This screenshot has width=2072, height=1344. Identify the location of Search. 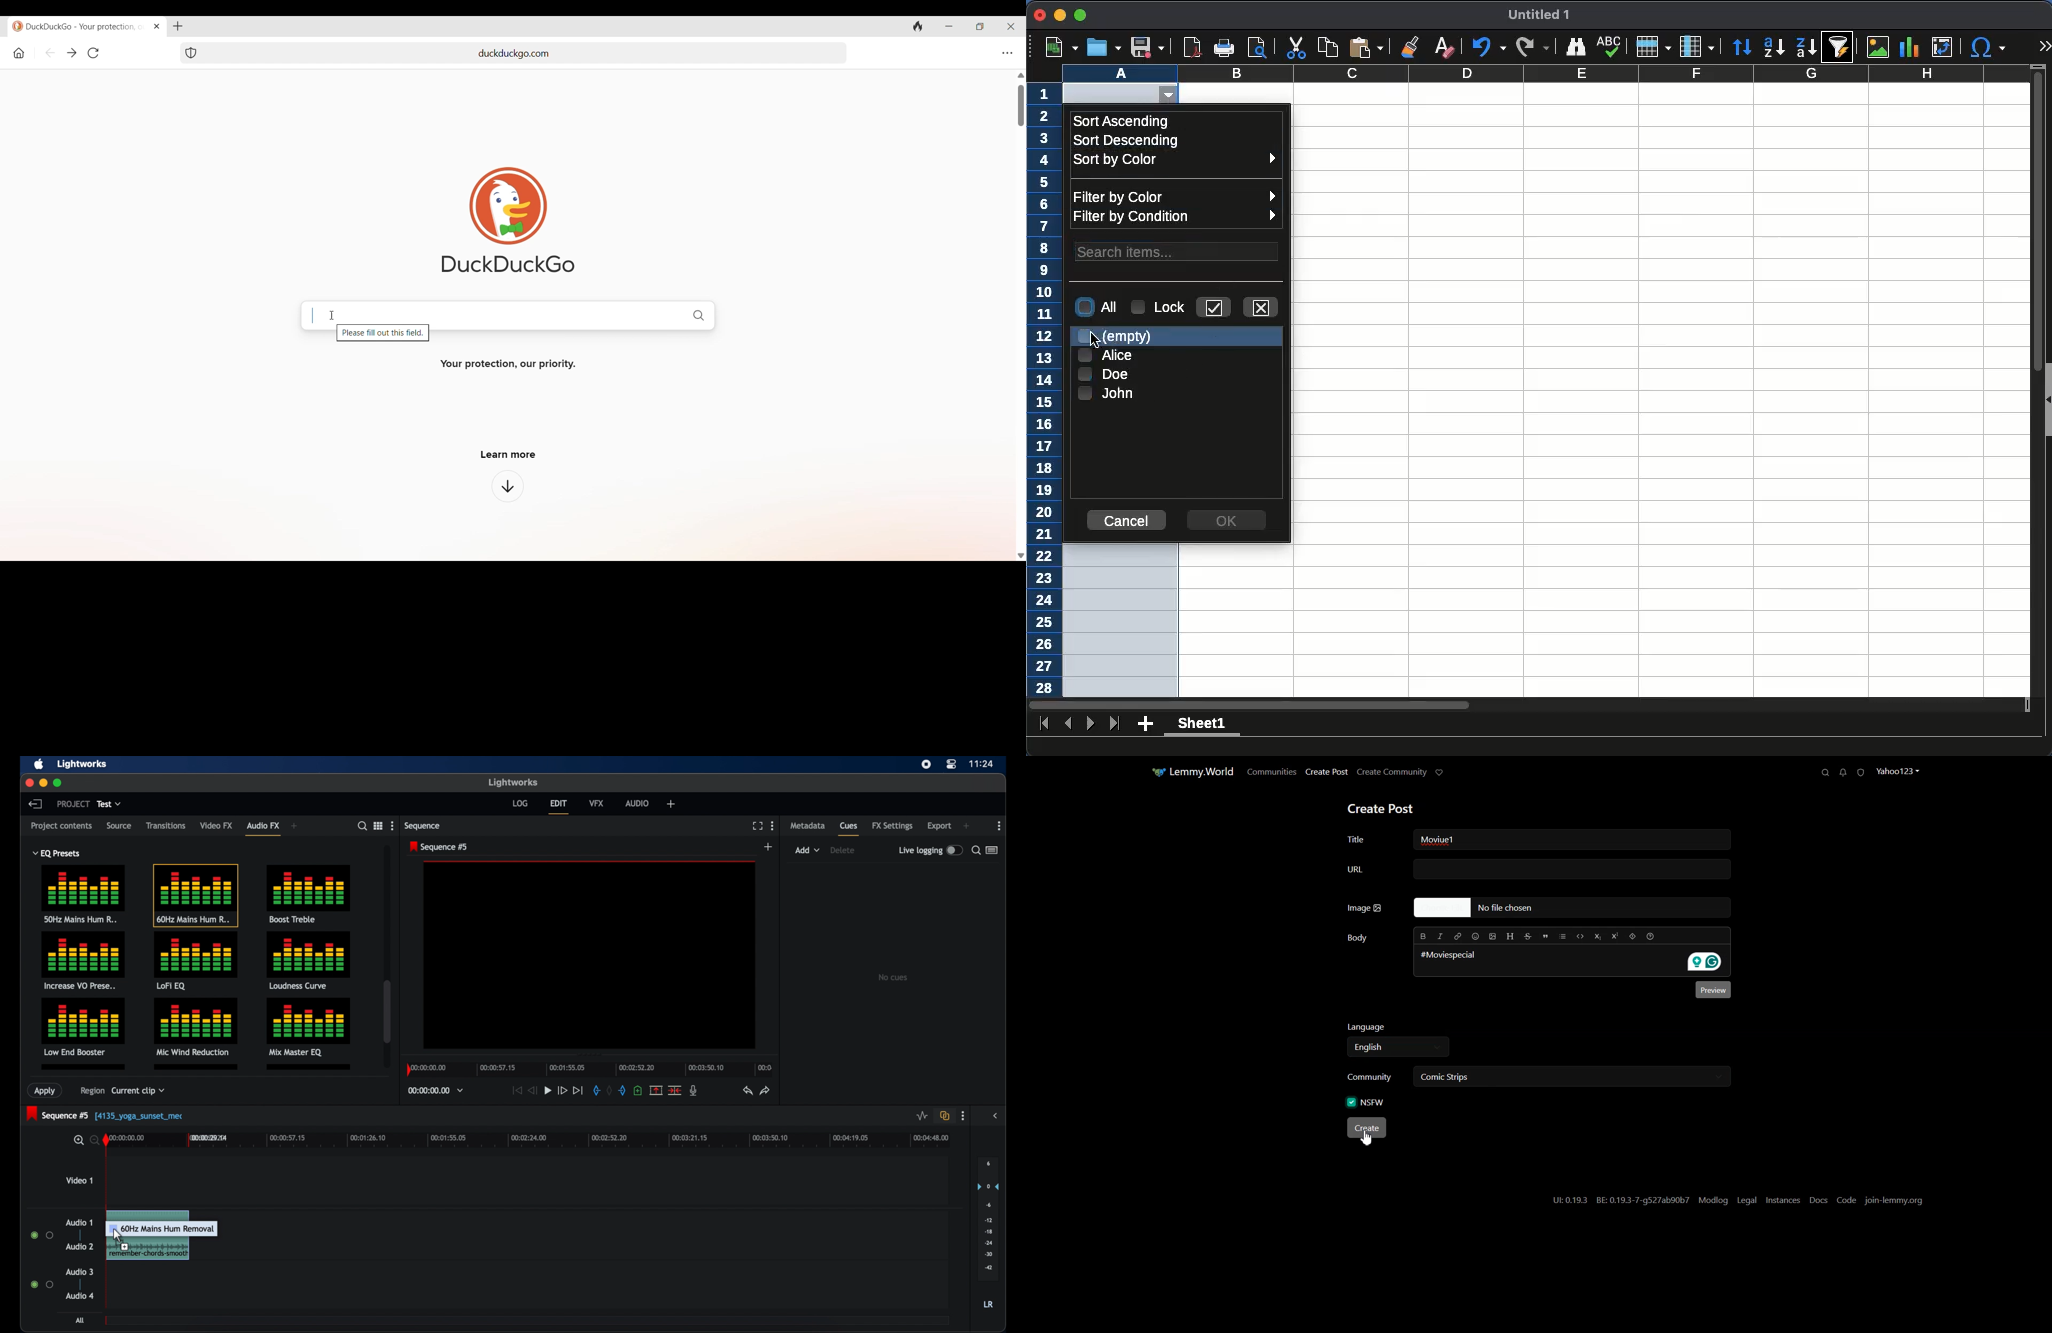
(1822, 772).